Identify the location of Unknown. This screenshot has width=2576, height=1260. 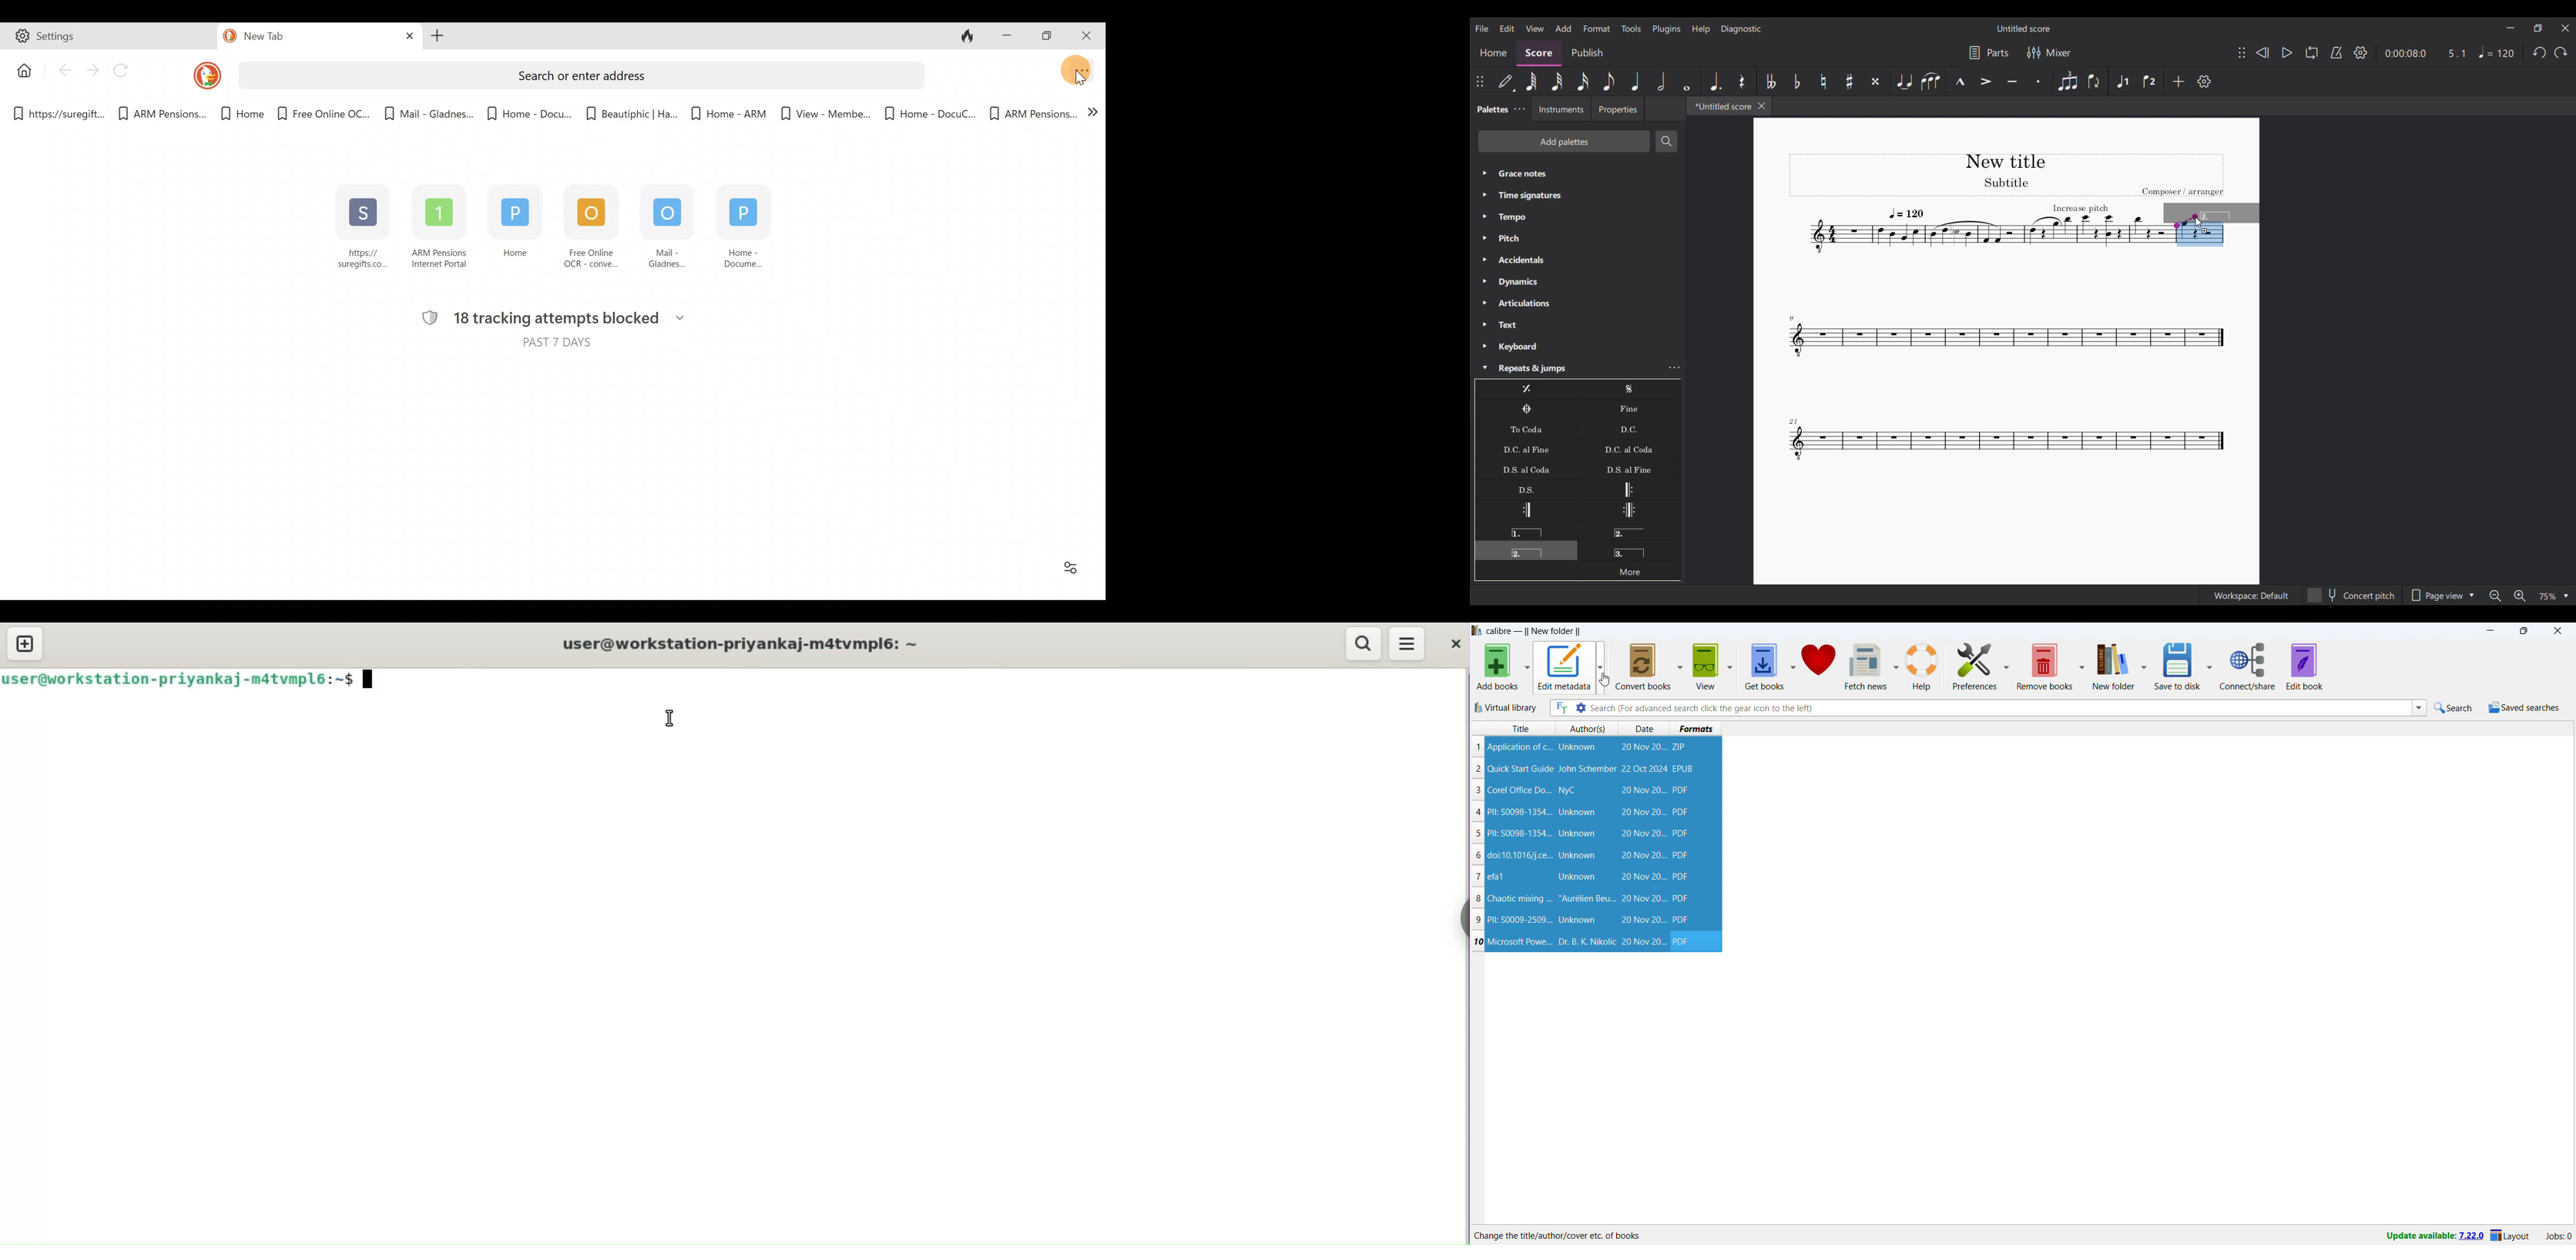
(1578, 877).